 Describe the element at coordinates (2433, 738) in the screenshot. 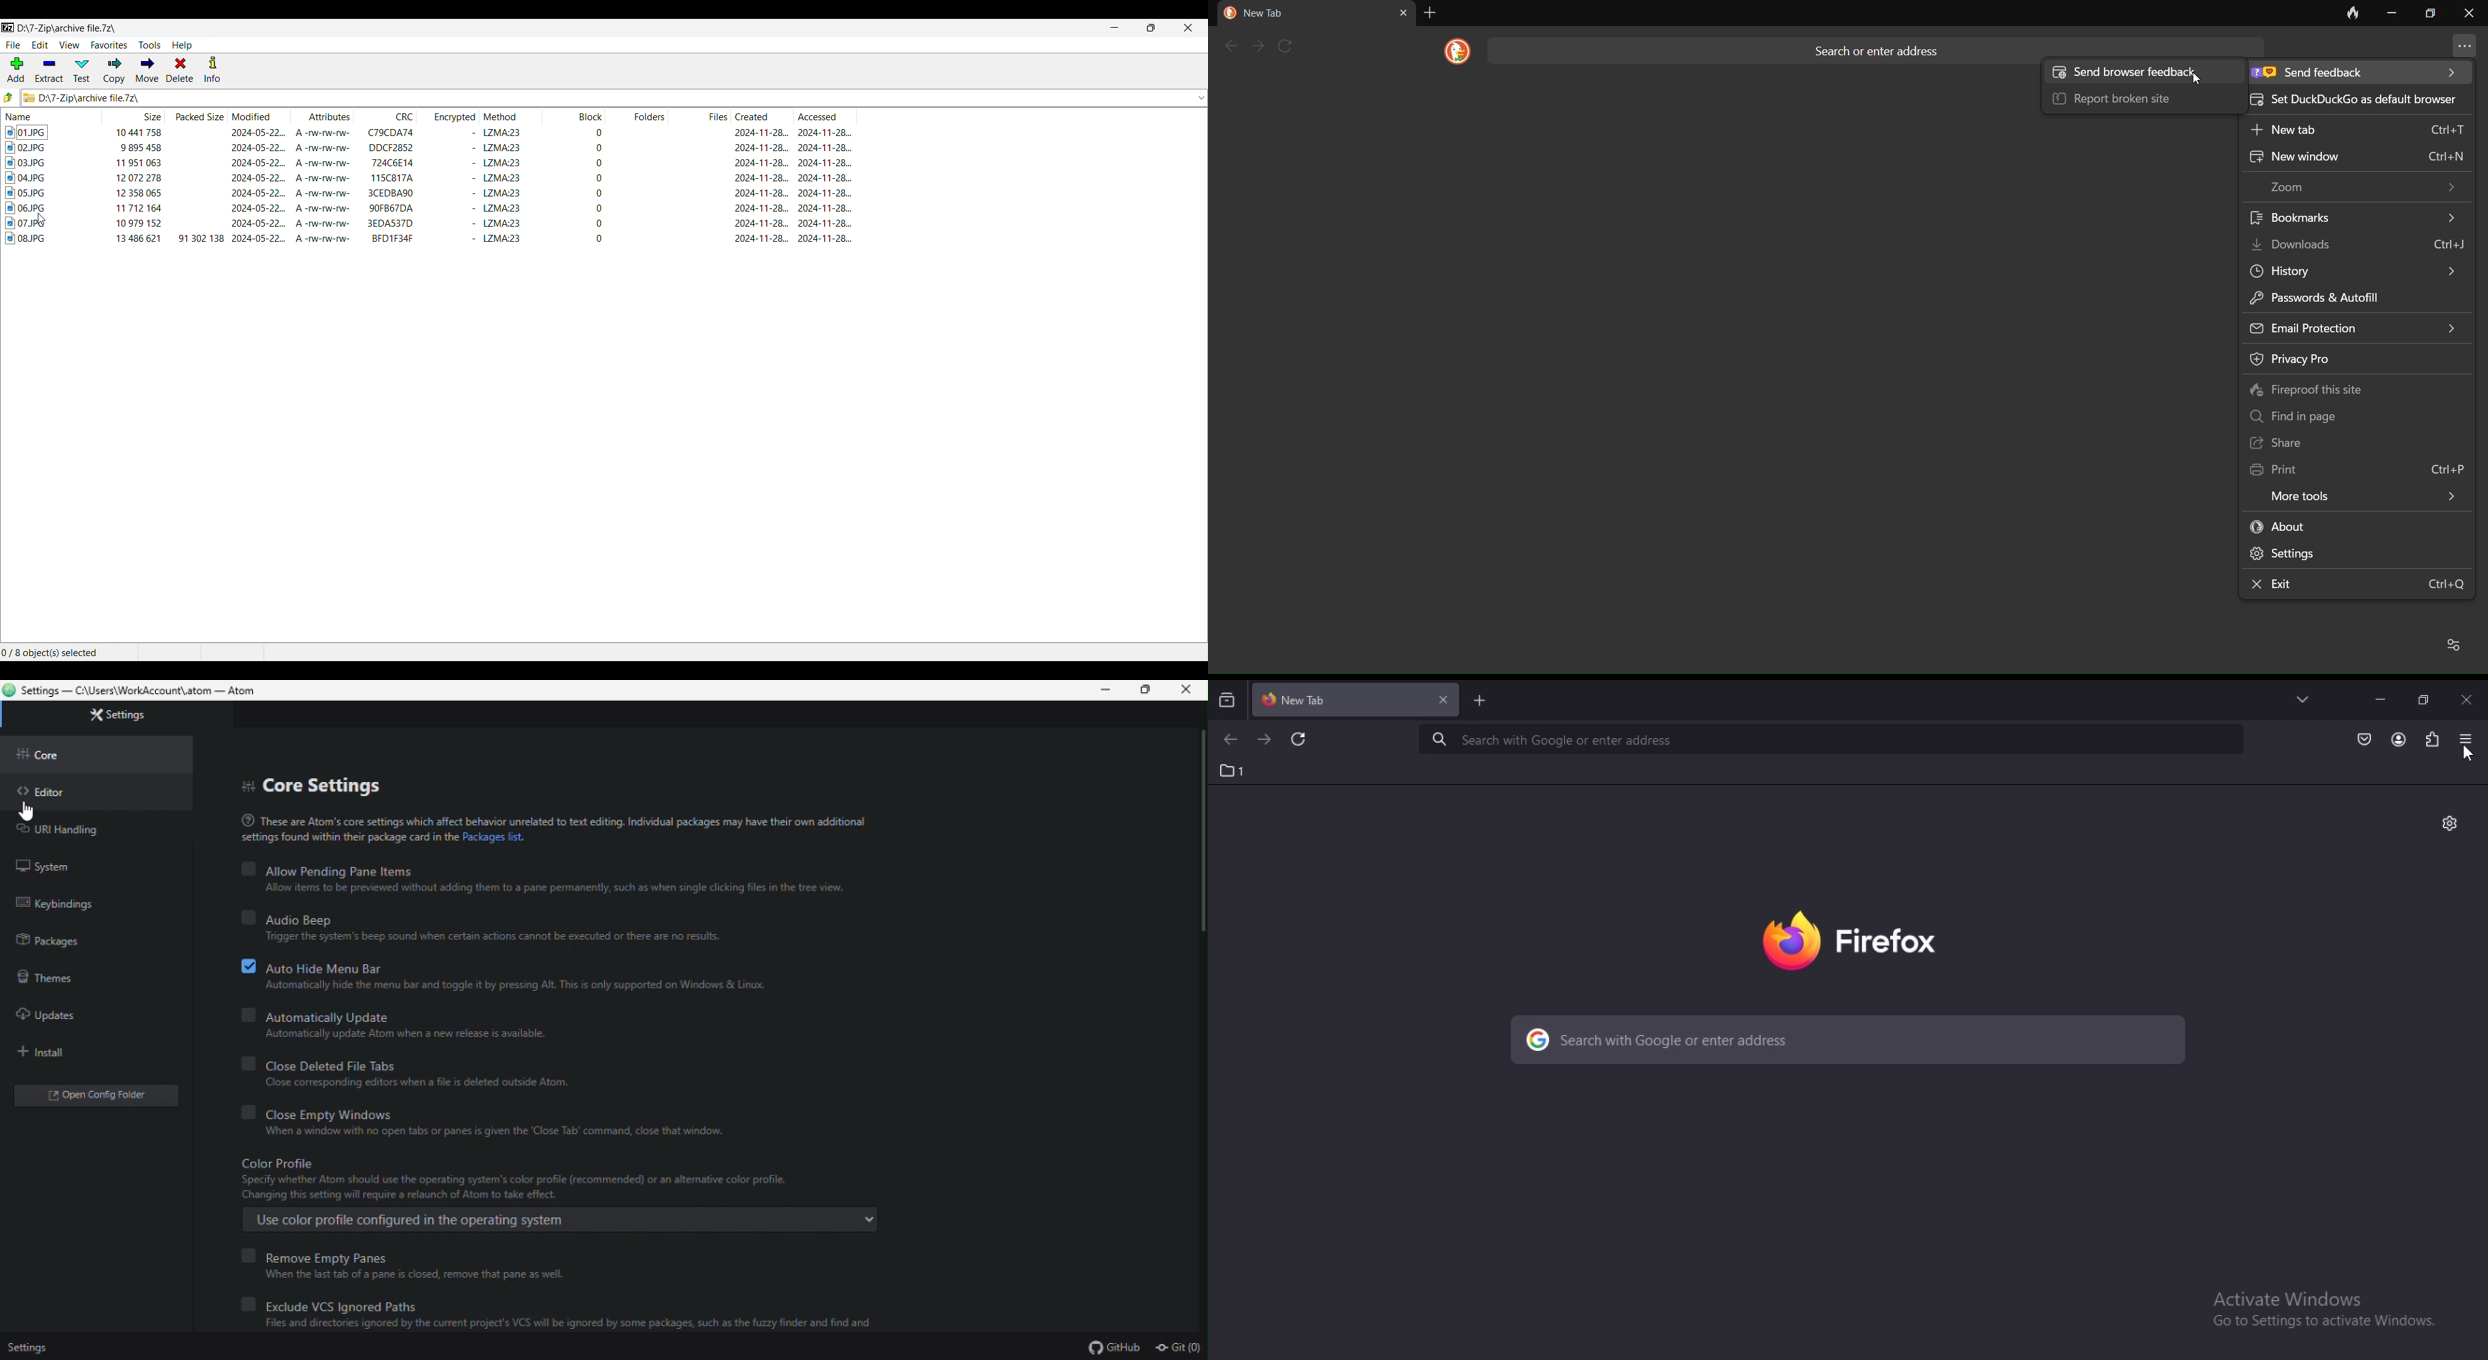

I see `extensions` at that location.